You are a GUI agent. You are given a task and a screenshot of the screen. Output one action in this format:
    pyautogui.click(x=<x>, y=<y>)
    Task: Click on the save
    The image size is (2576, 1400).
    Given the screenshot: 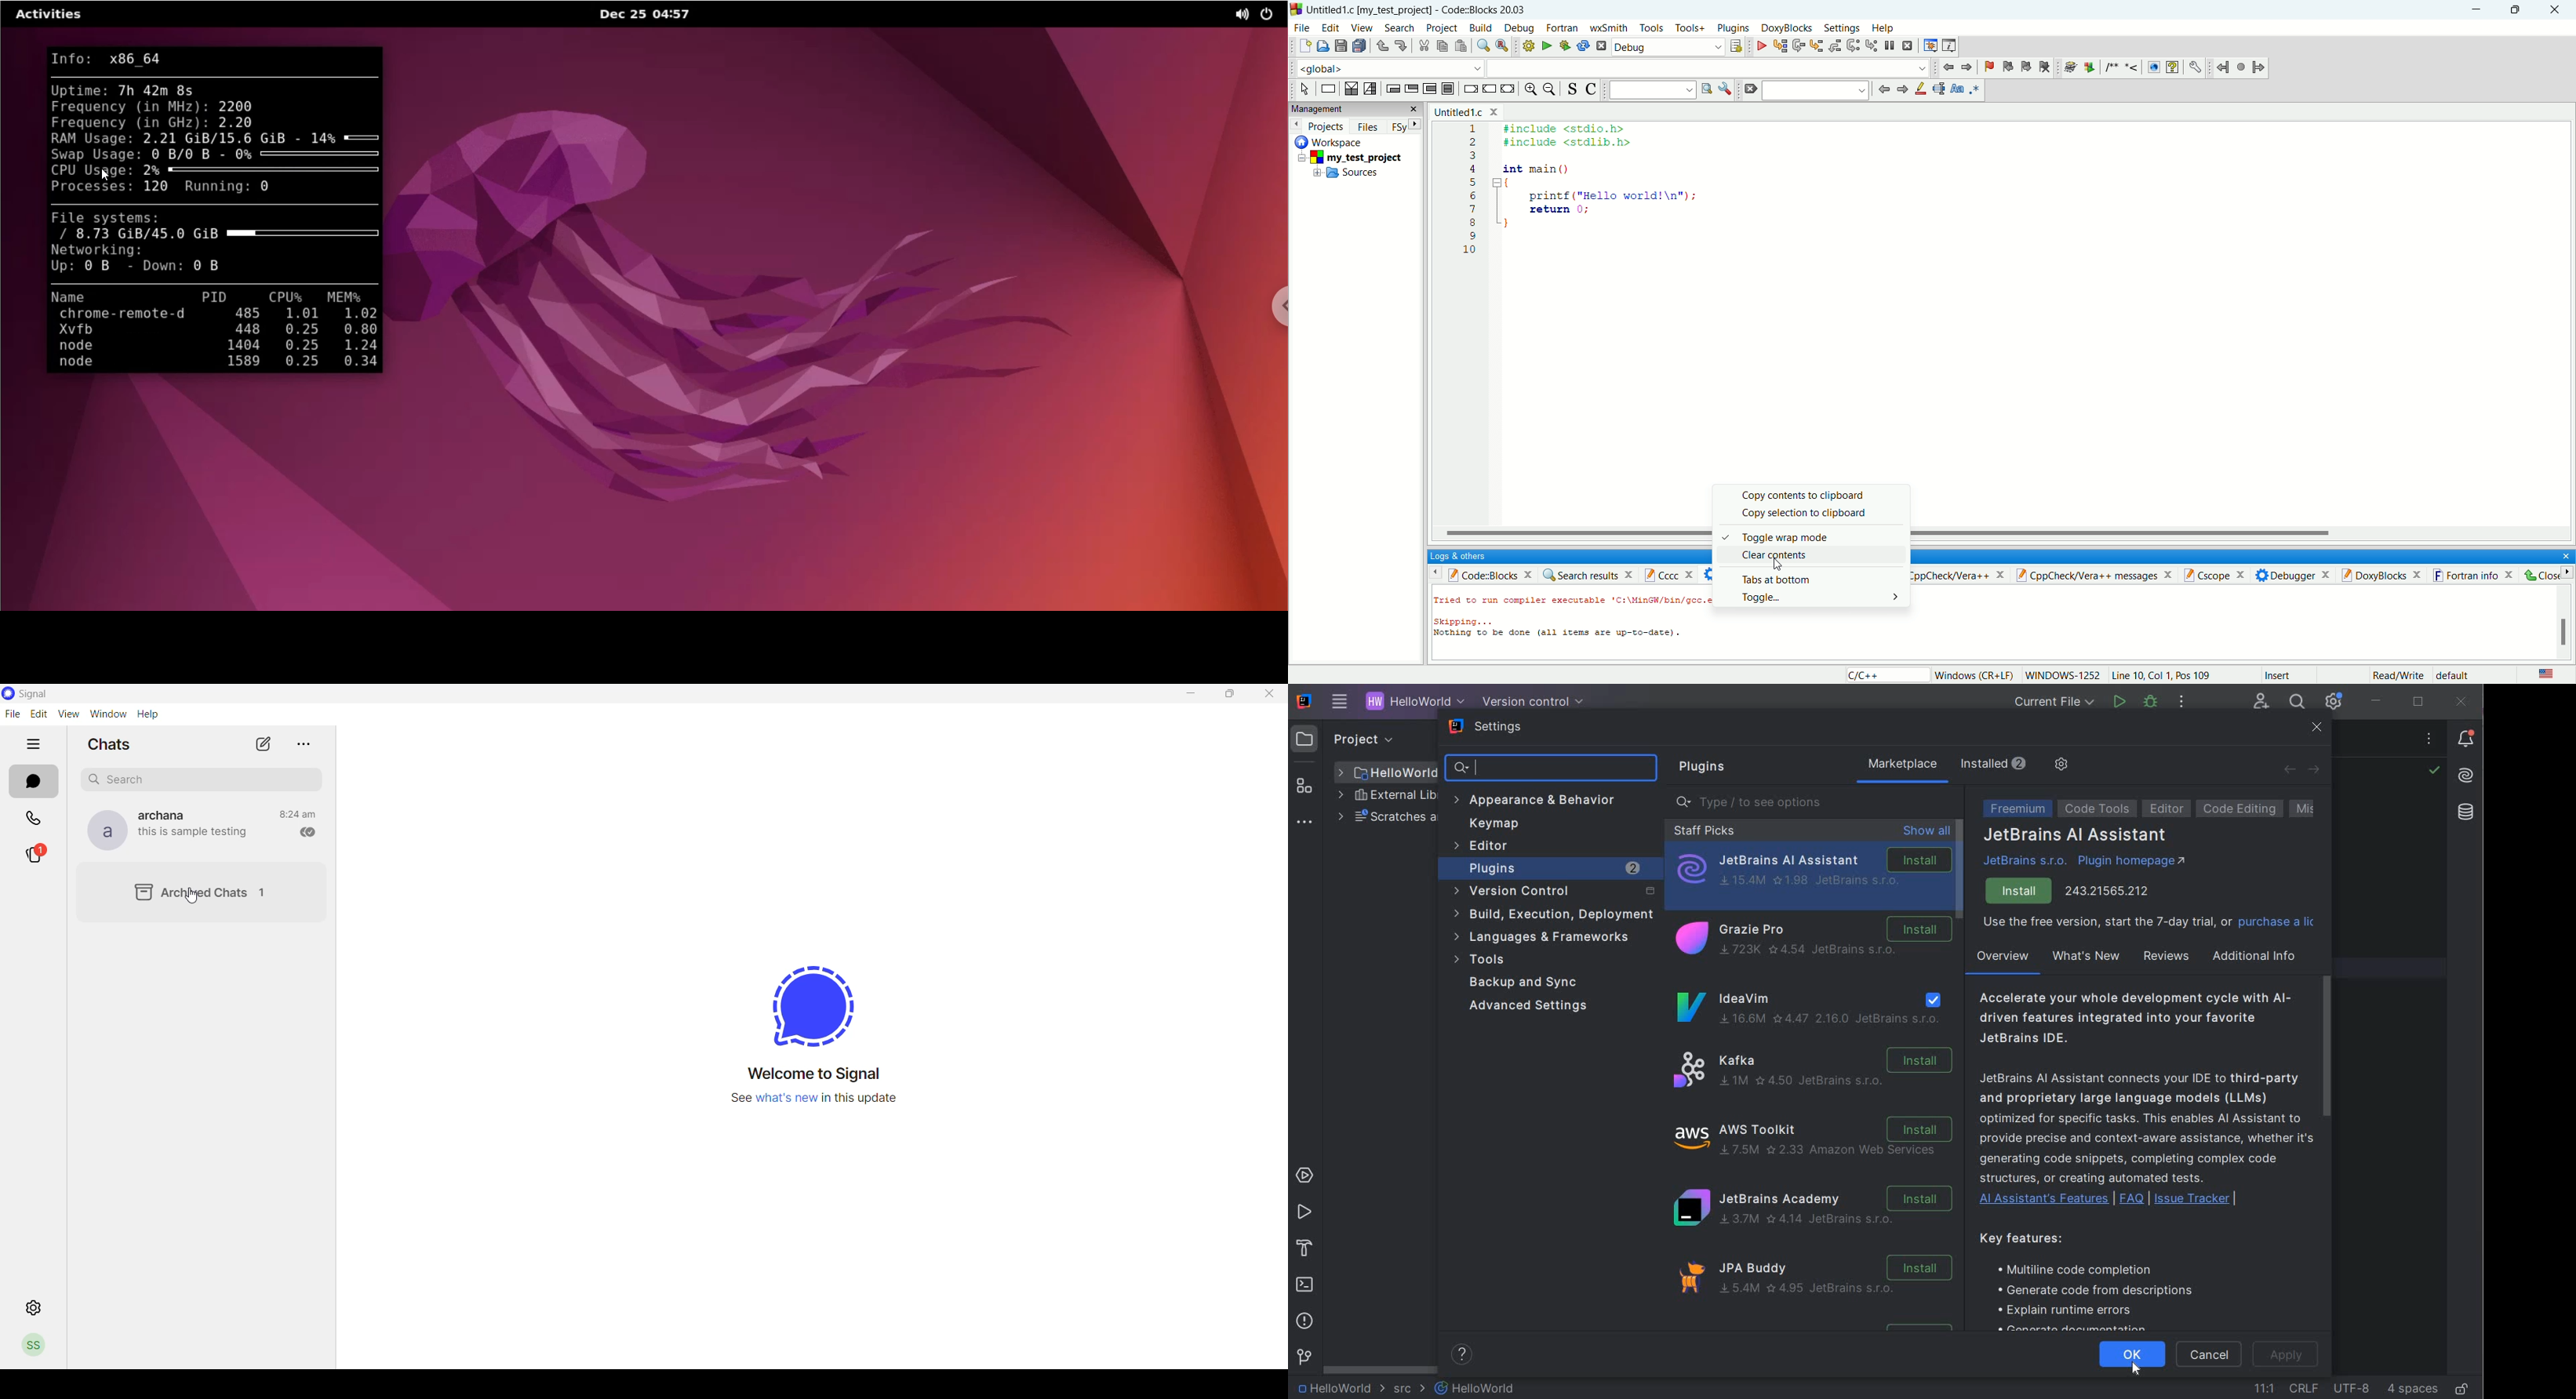 What is the action you would take?
    pyautogui.click(x=1341, y=46)
    